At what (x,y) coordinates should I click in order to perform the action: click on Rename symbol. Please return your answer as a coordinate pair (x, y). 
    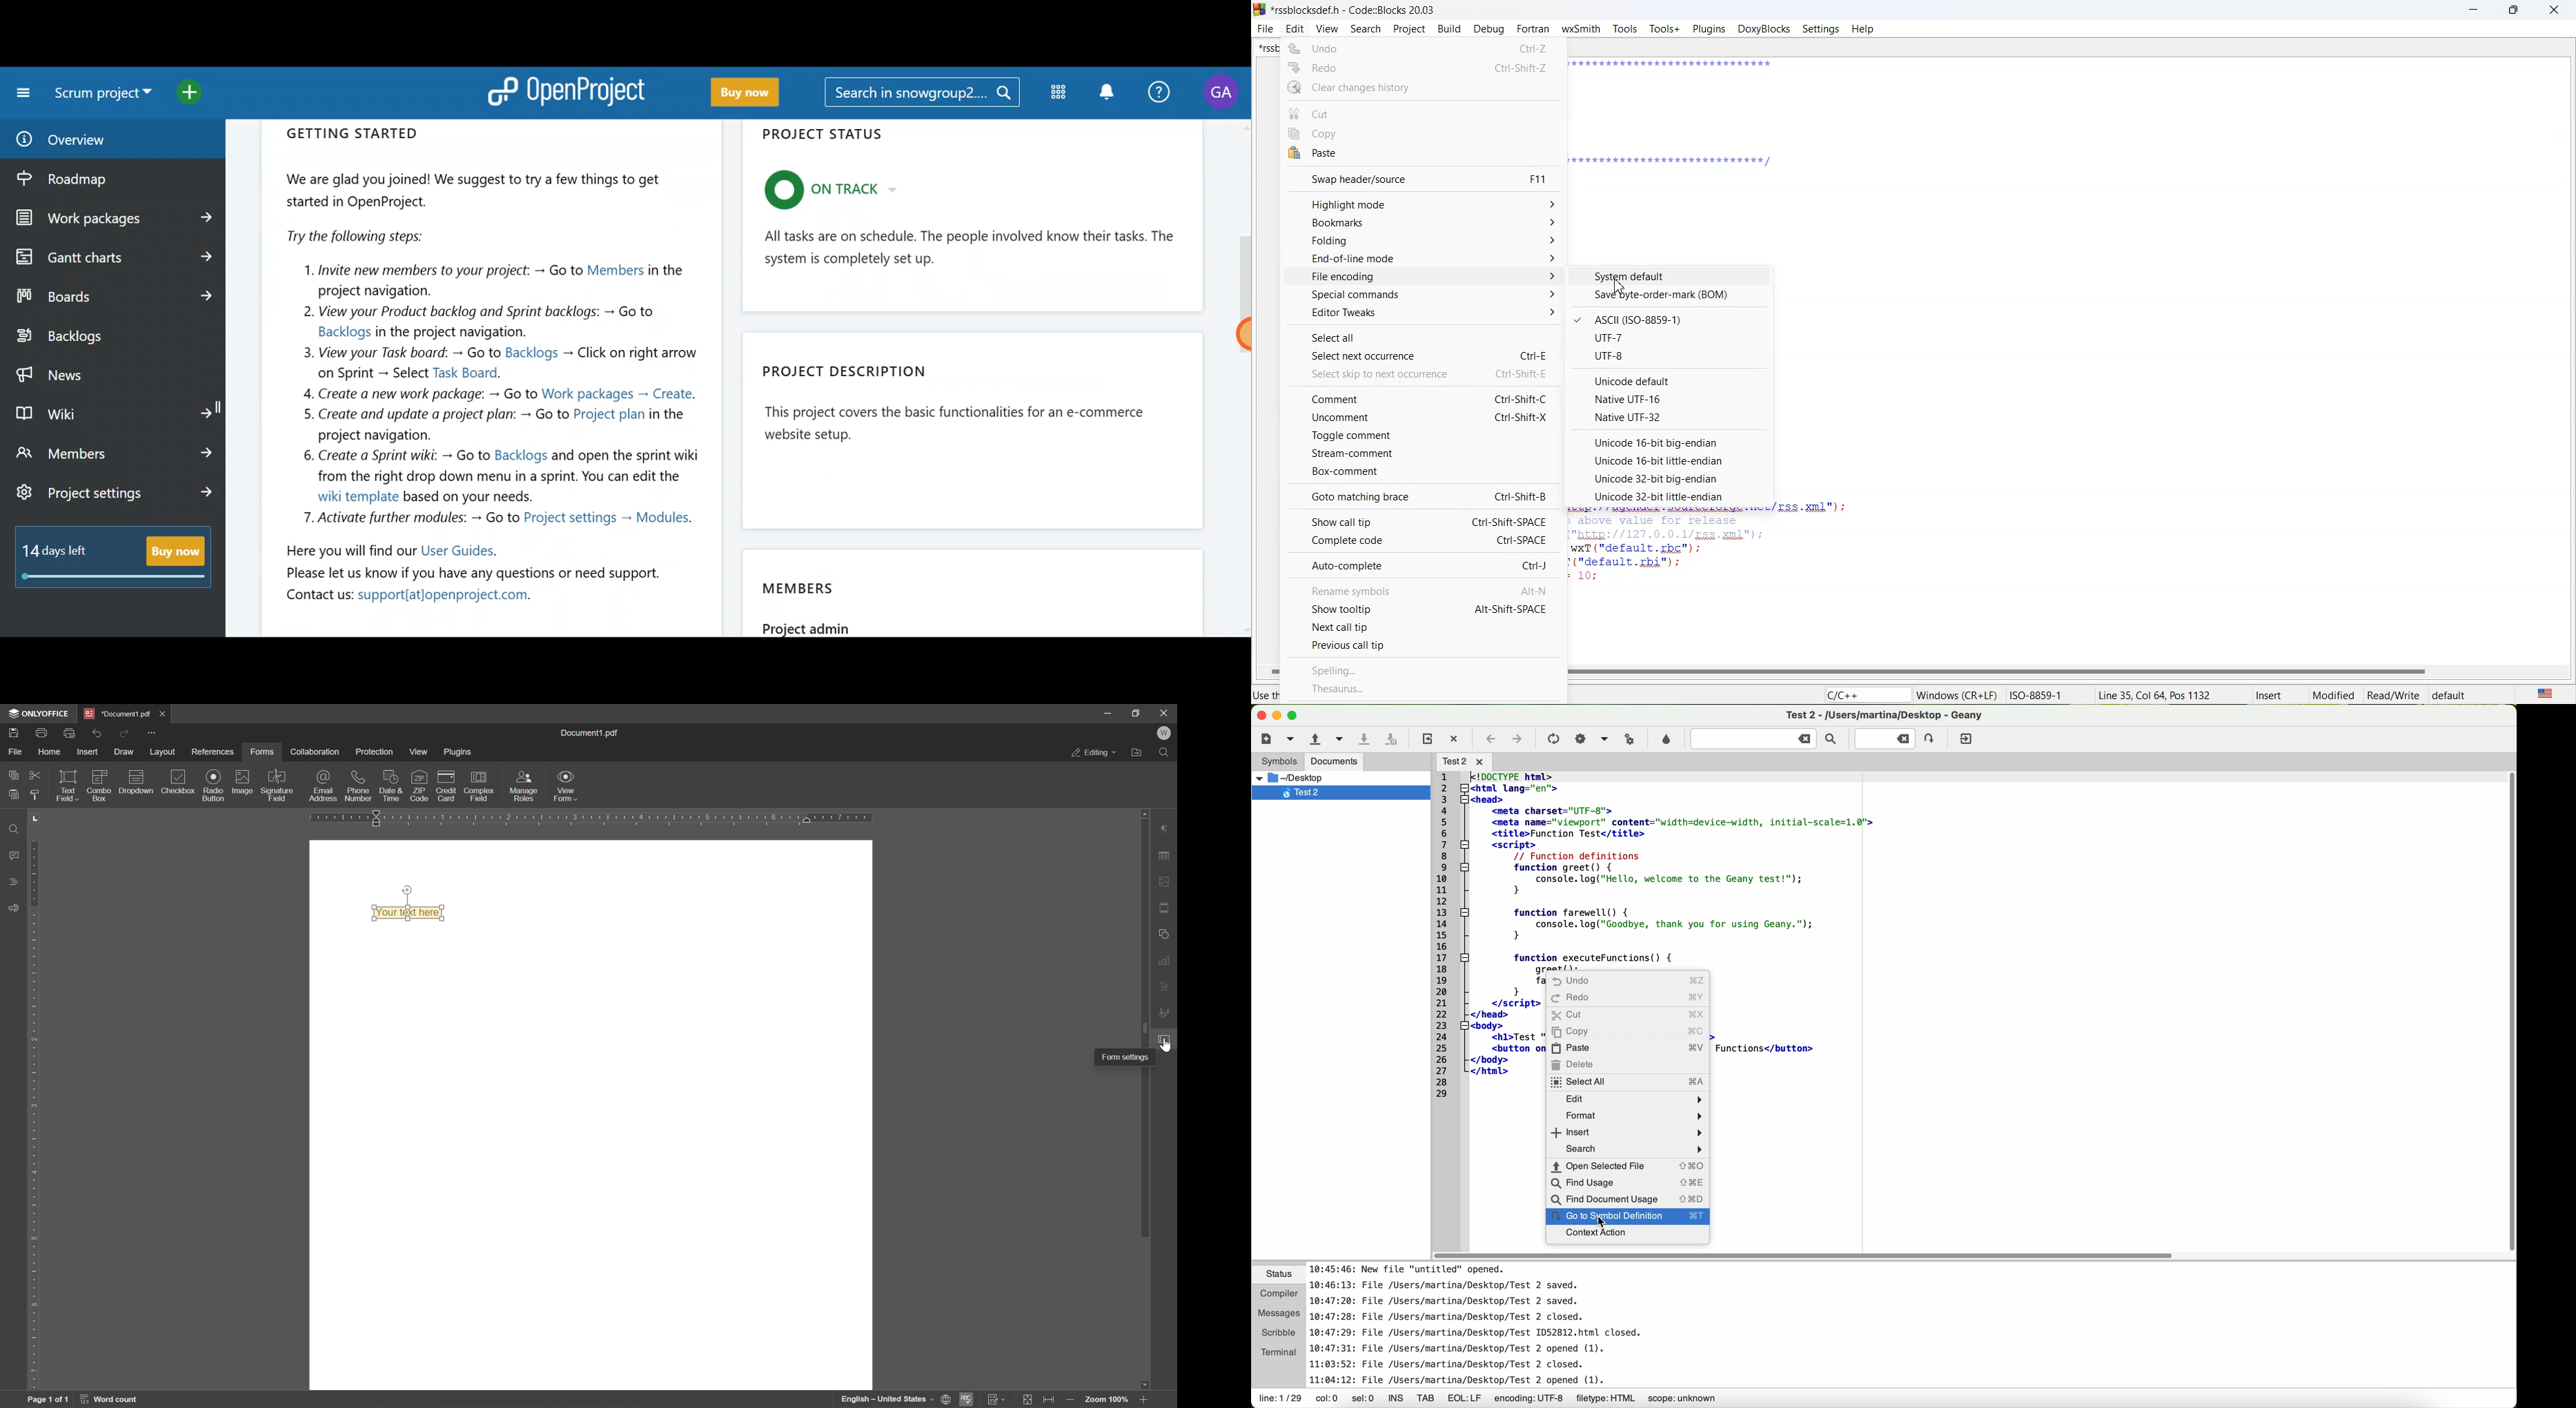
    Looking at the image, I should click on (1423, 590).